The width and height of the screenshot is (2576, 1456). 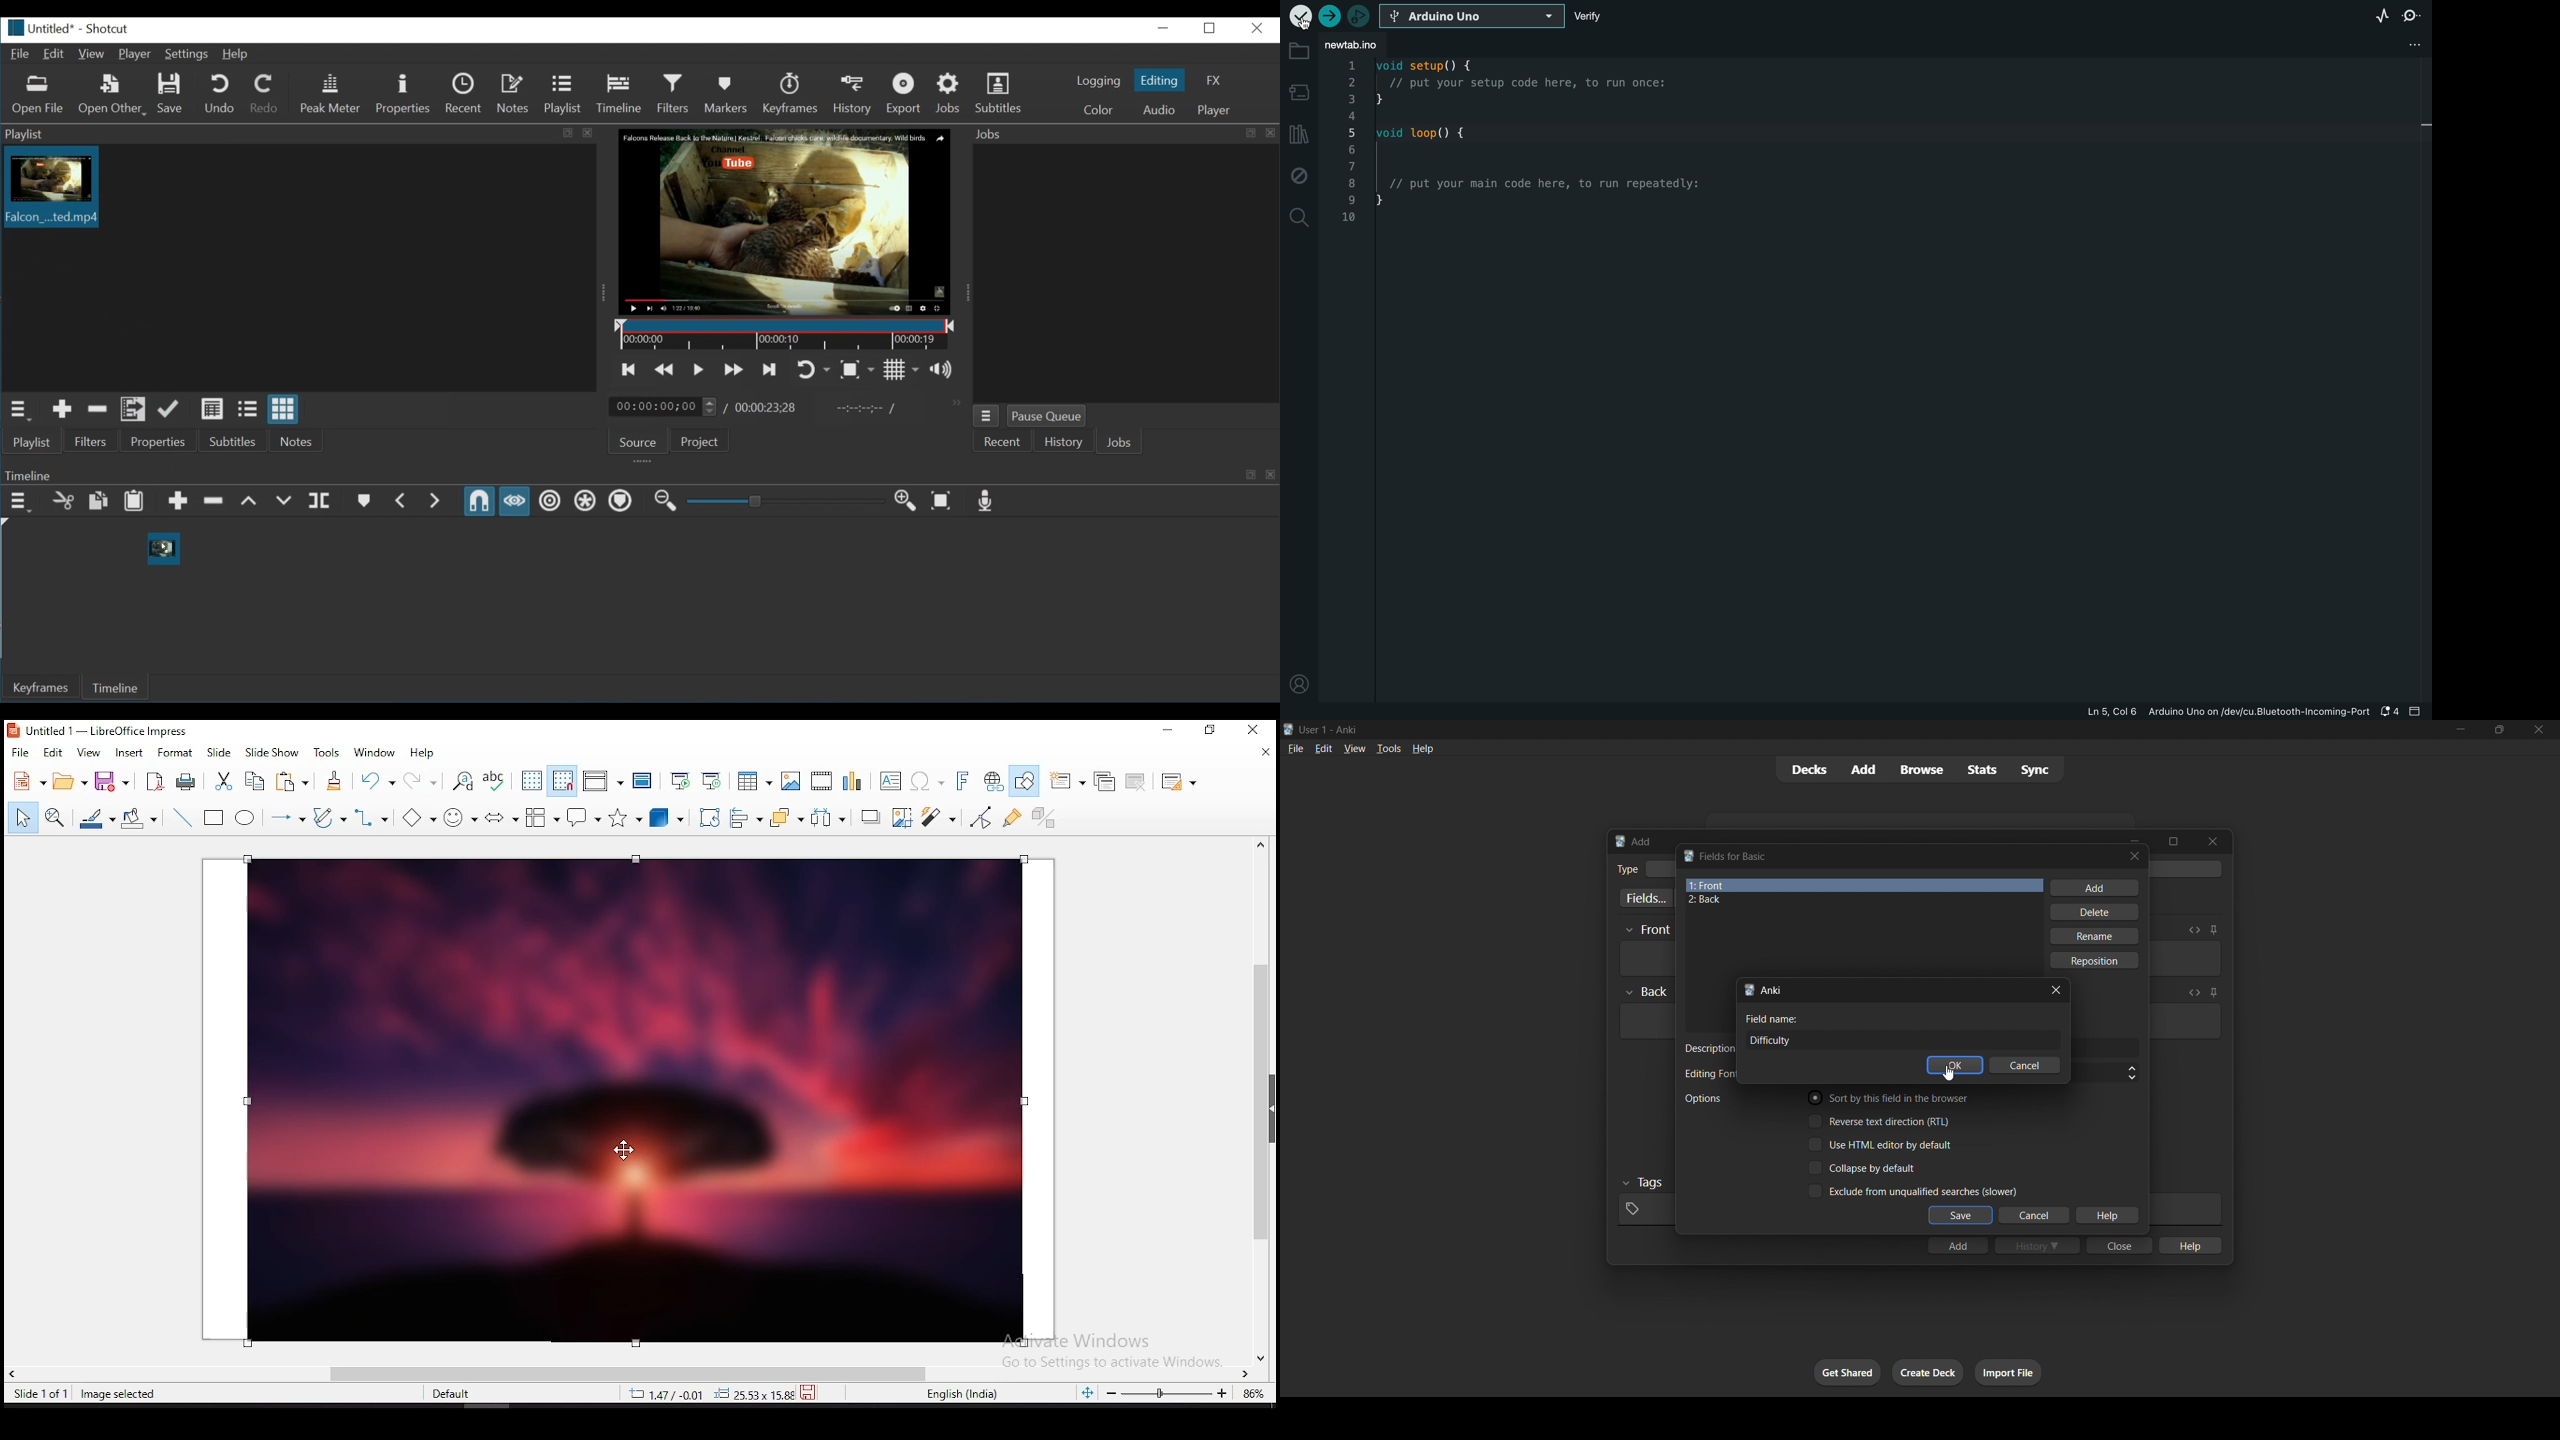 I want to click on block arrows, so click(x=502, y=817).